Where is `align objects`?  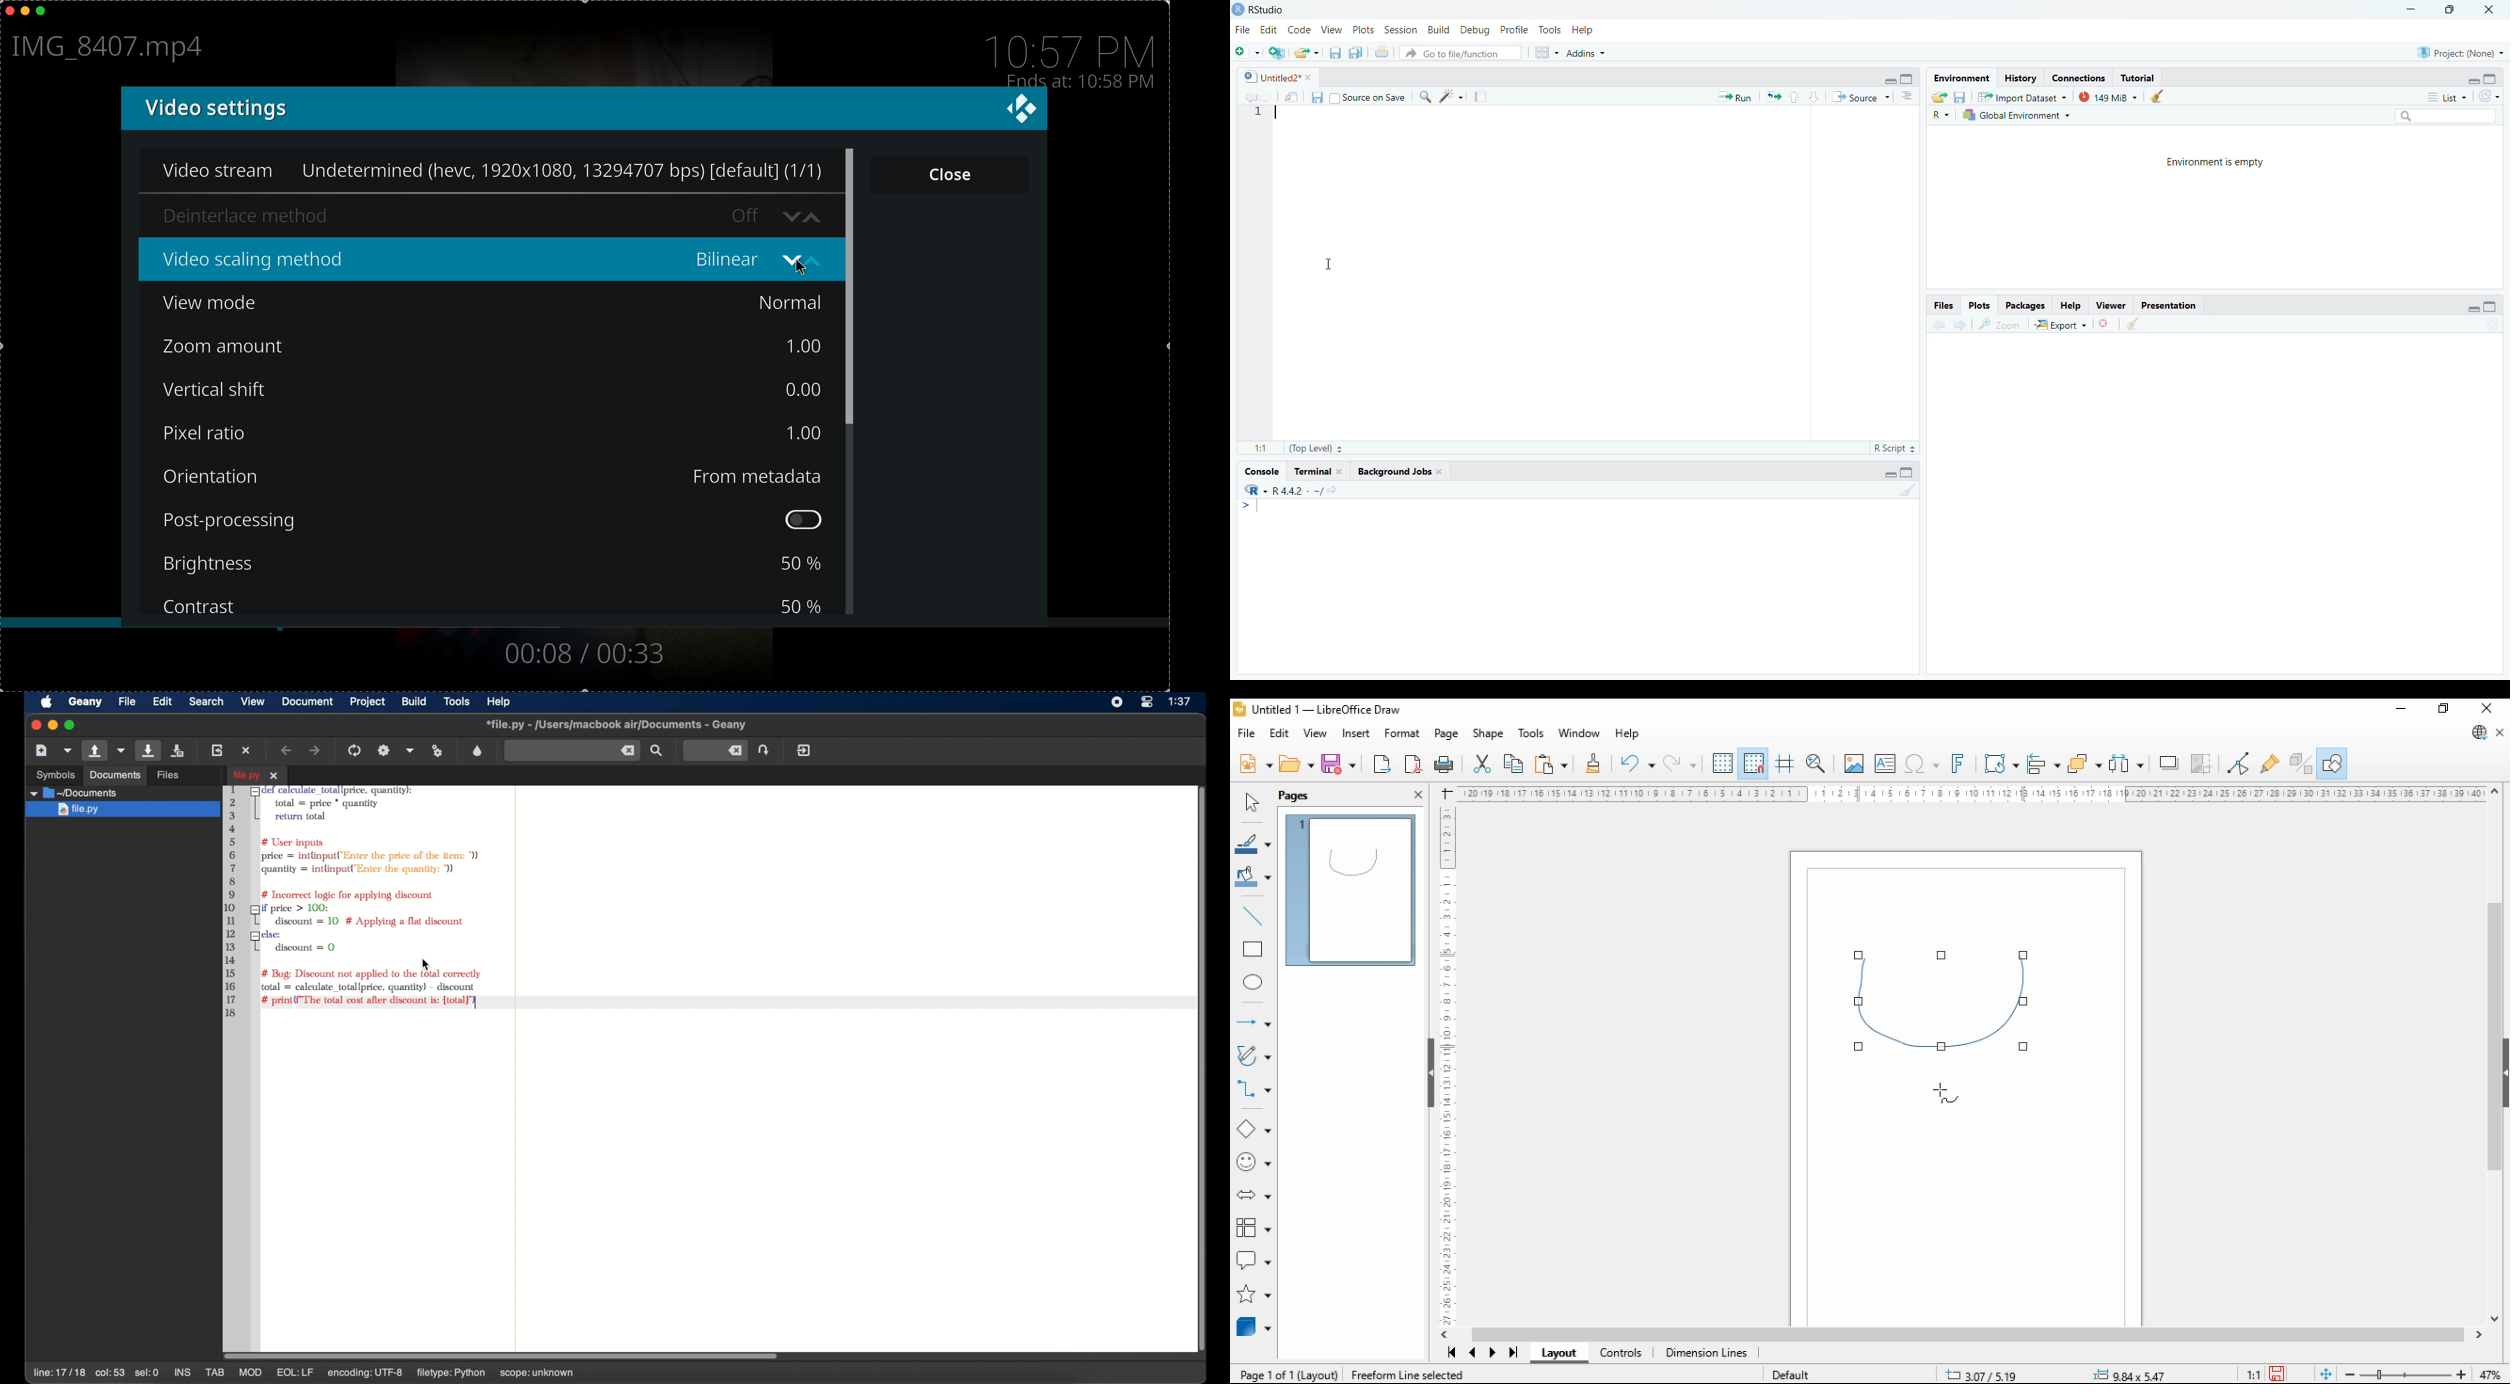
align objects is located at coordinates (2044, 764).